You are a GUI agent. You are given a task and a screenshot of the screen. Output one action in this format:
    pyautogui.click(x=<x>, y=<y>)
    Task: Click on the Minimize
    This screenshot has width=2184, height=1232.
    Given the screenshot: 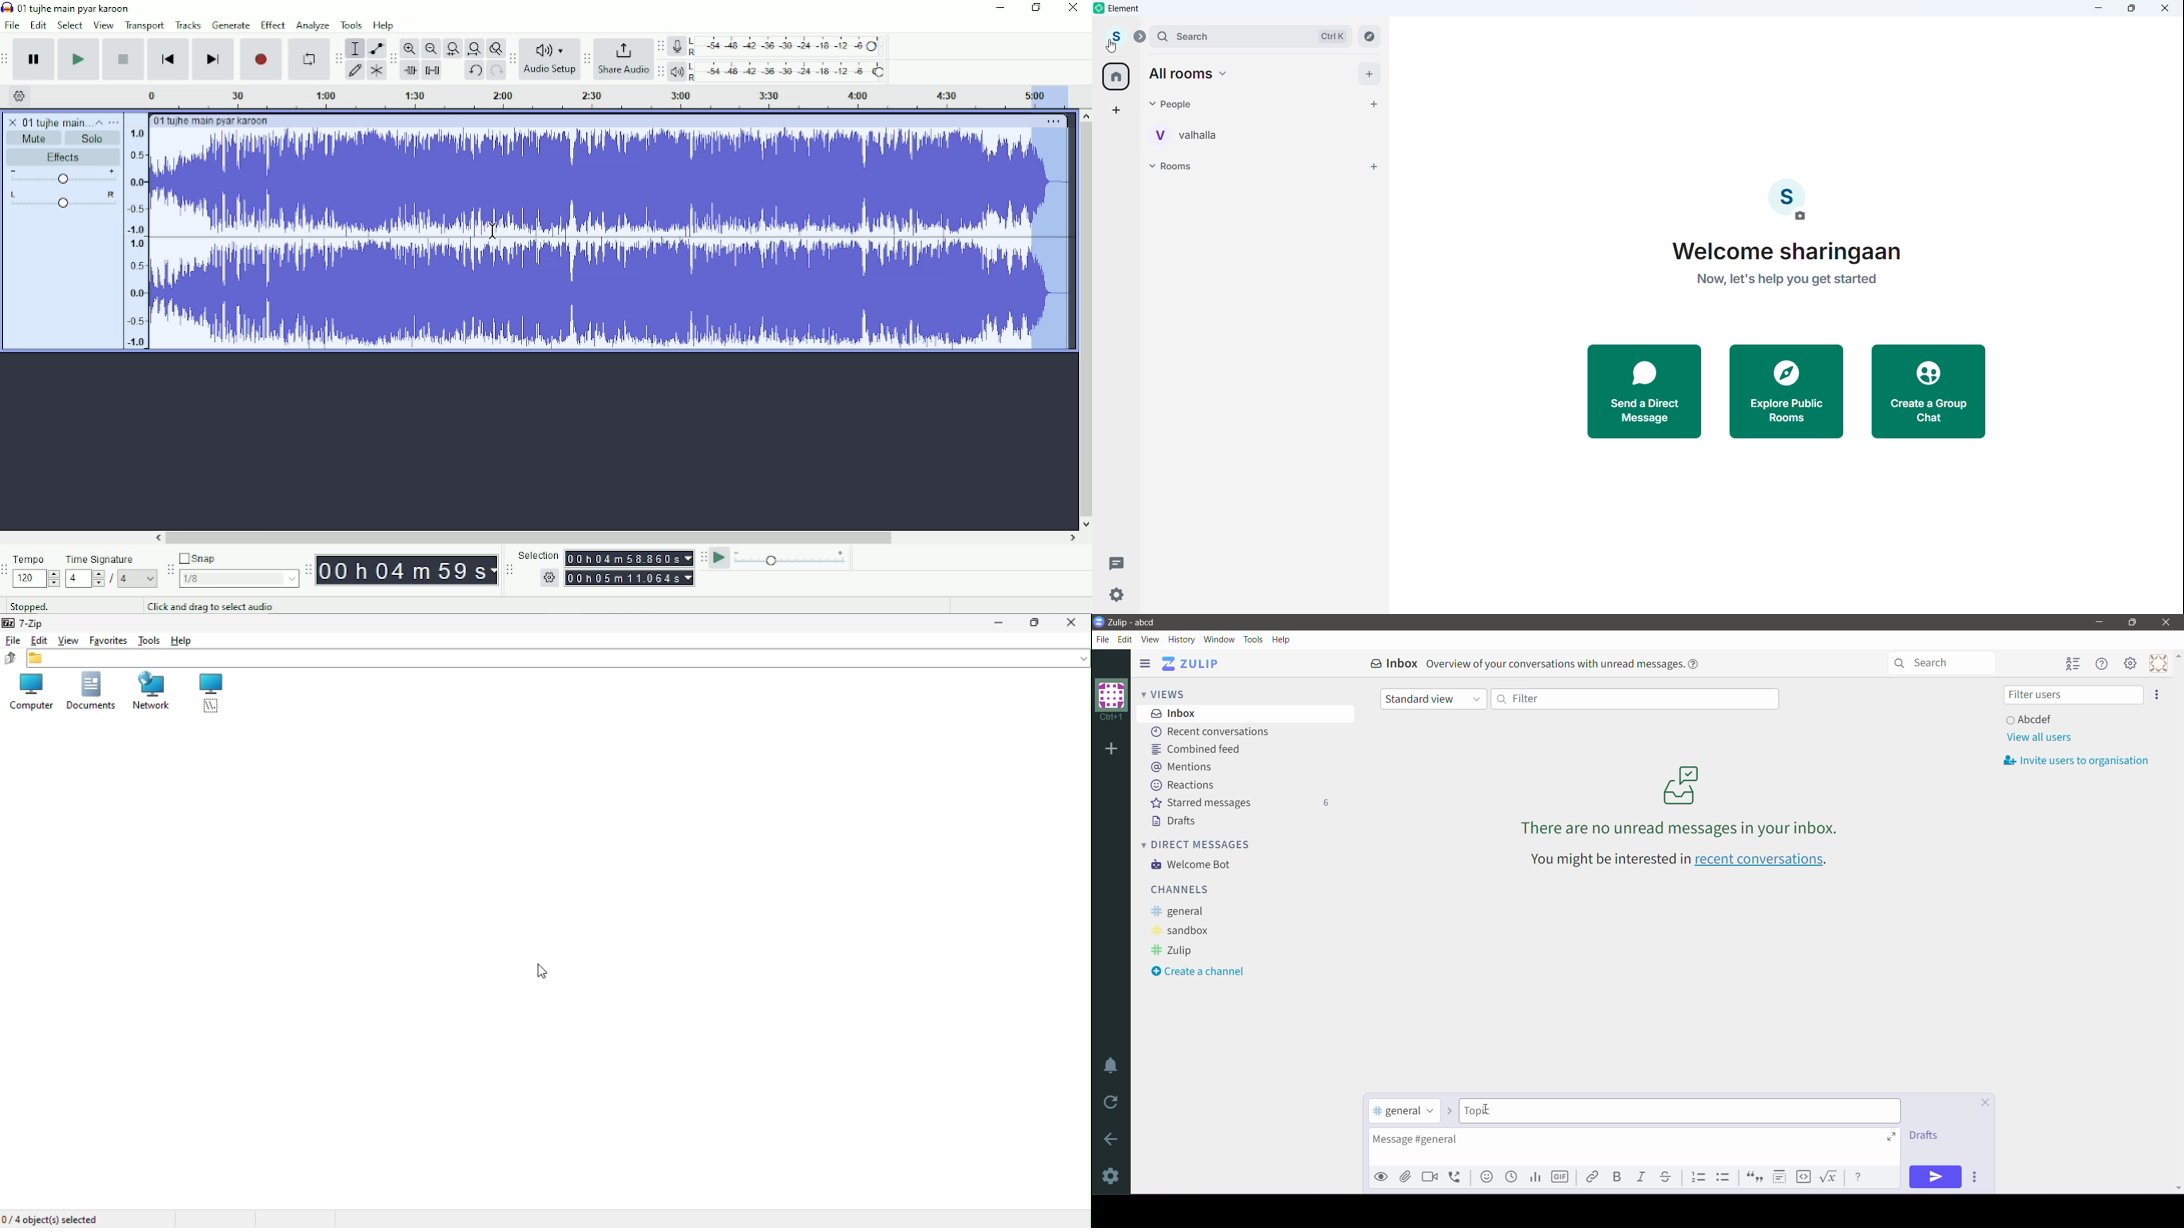 What is the action you would take?
    pyautogui.click(x=2100, y=622)
    